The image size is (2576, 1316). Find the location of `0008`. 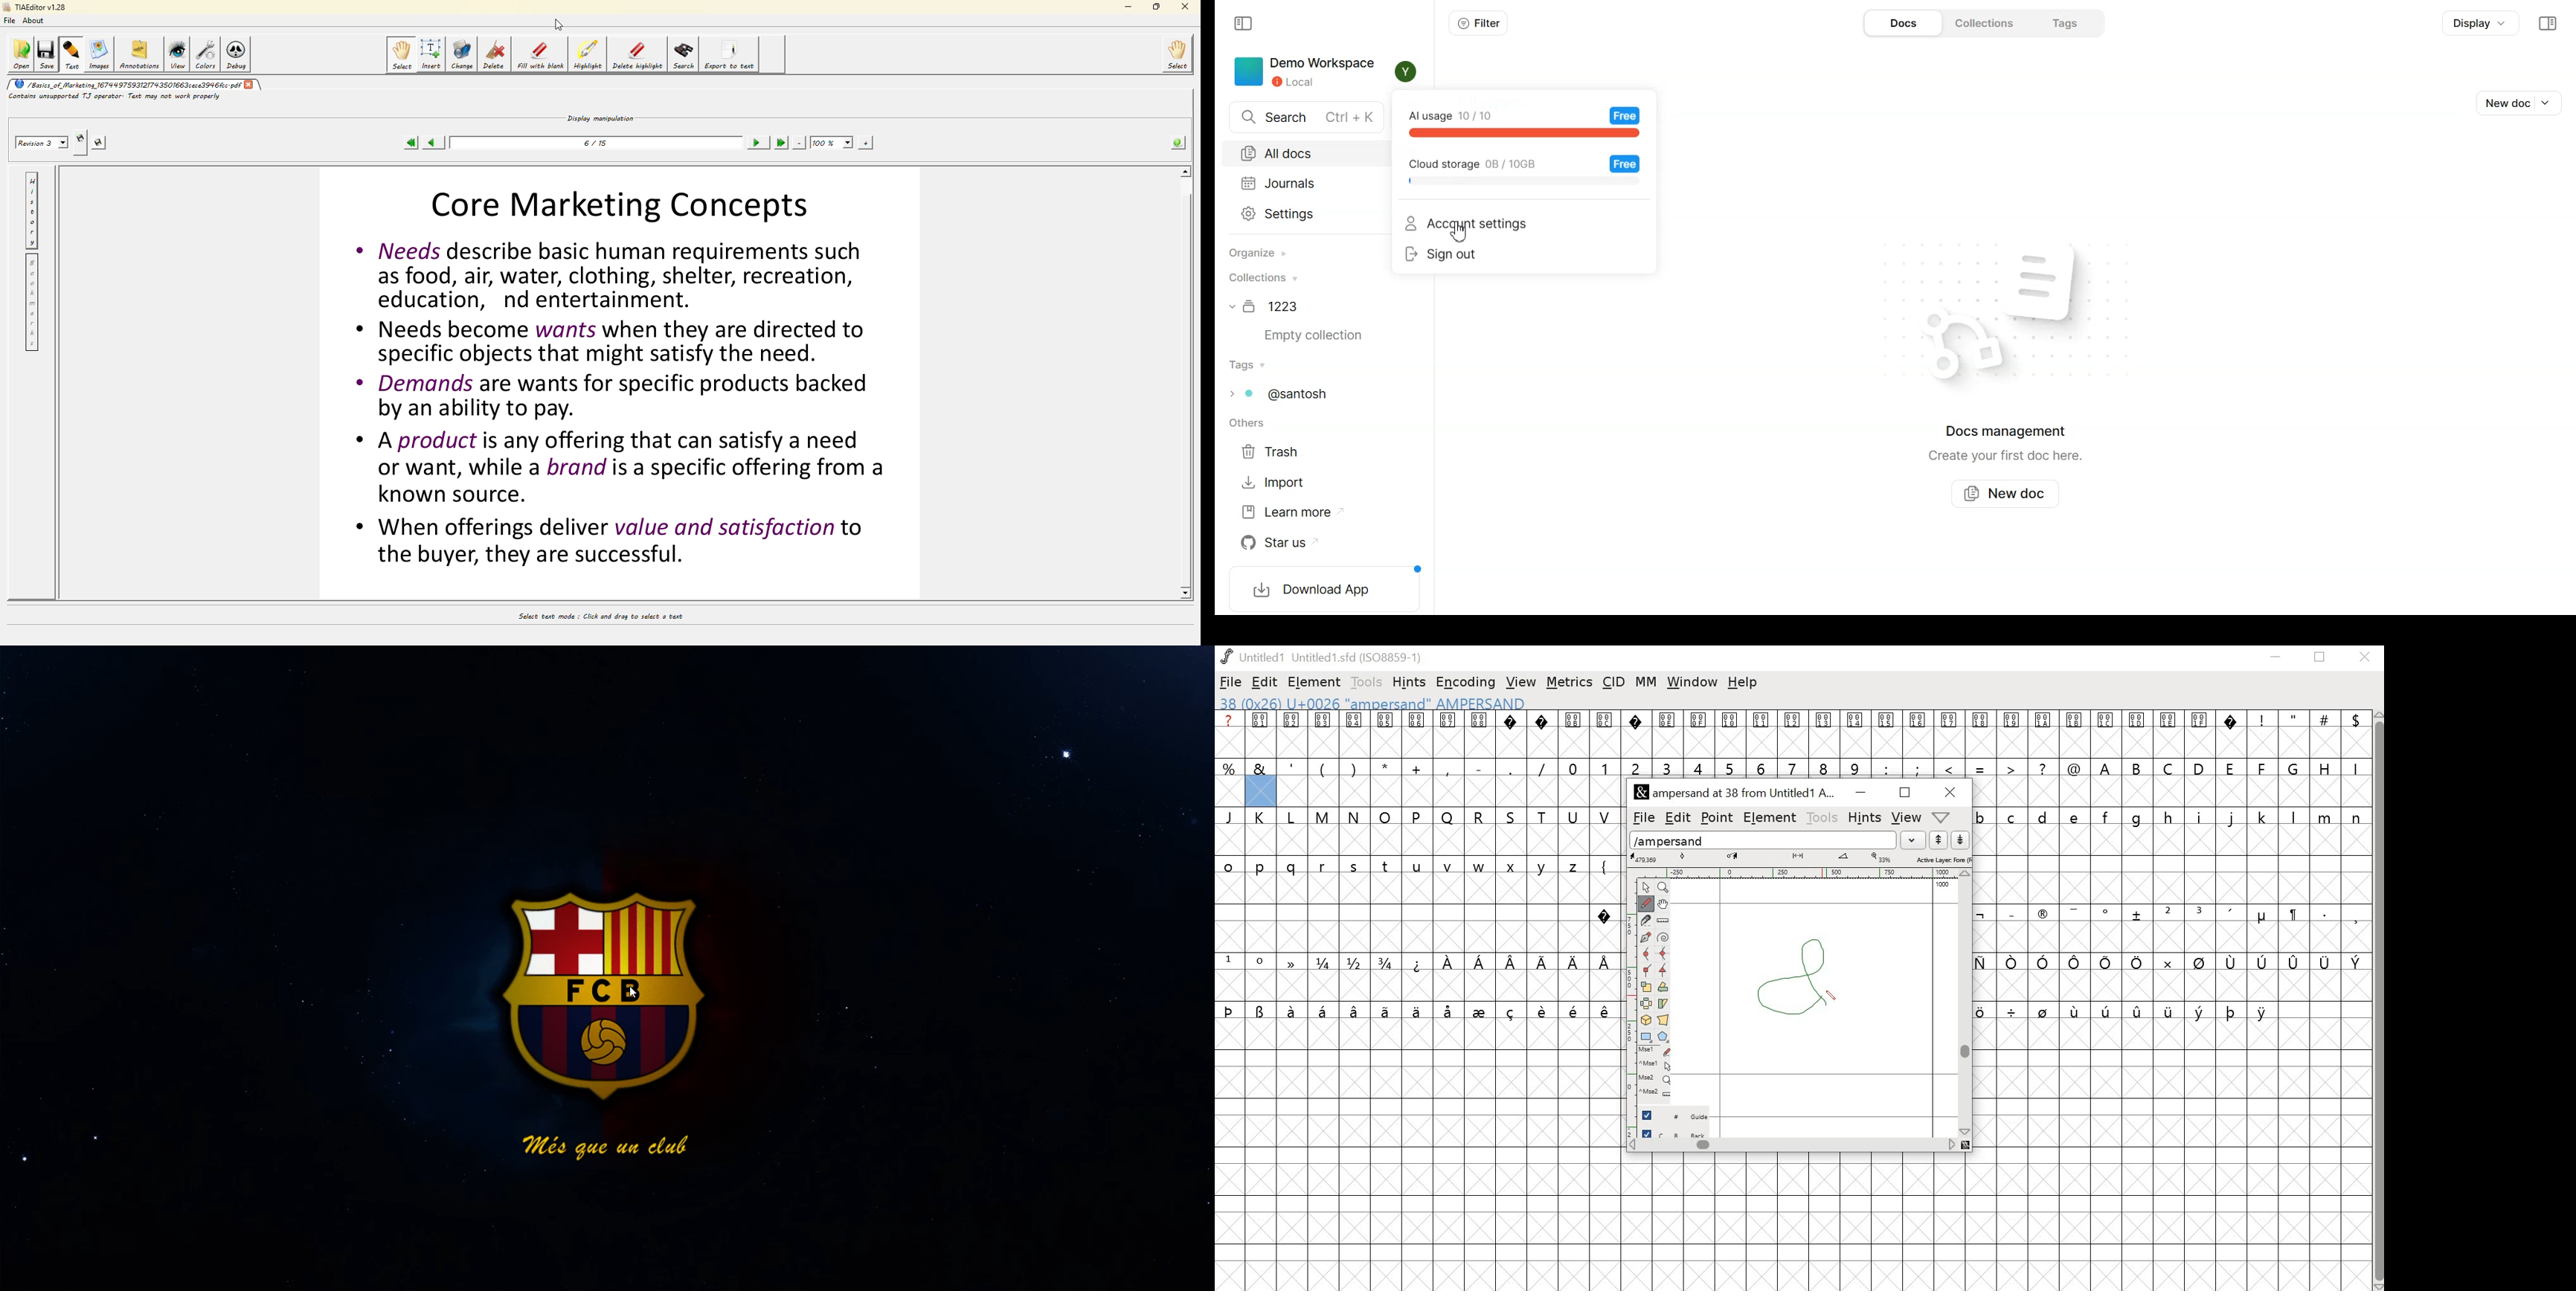

0008 is located at coordinates (1479, 733).